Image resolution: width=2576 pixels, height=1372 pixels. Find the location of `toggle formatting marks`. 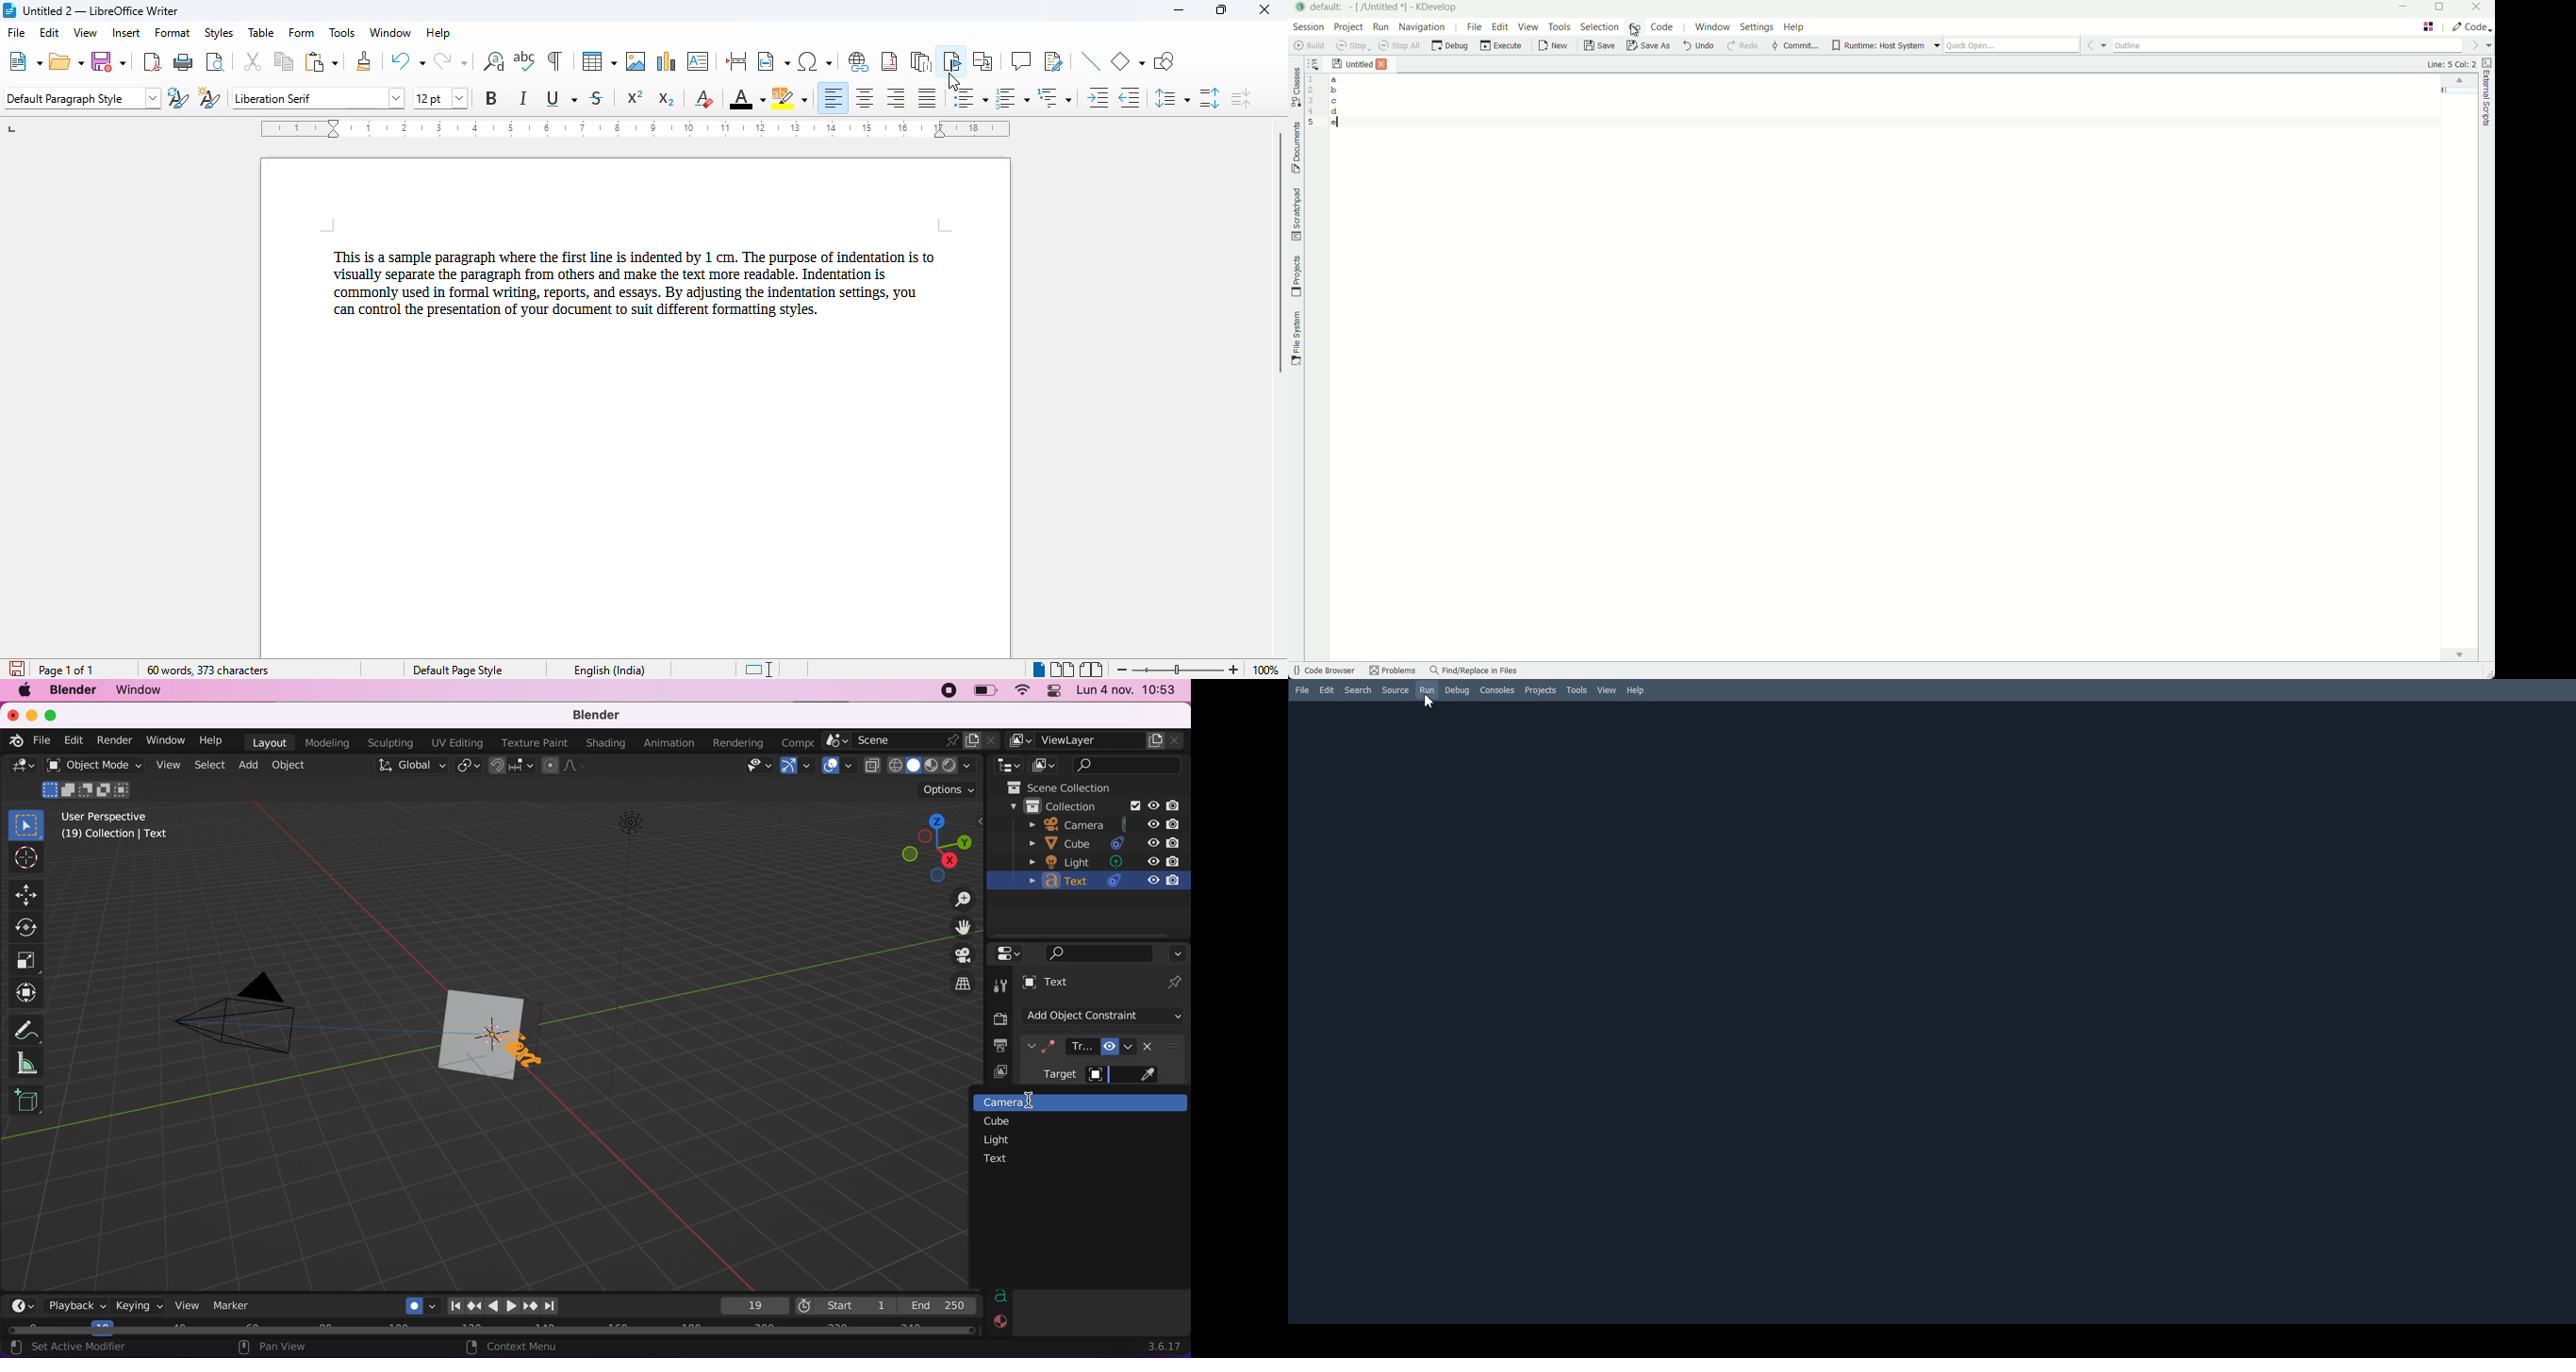

toggle formatting marks is located at coordinates (555, 61).